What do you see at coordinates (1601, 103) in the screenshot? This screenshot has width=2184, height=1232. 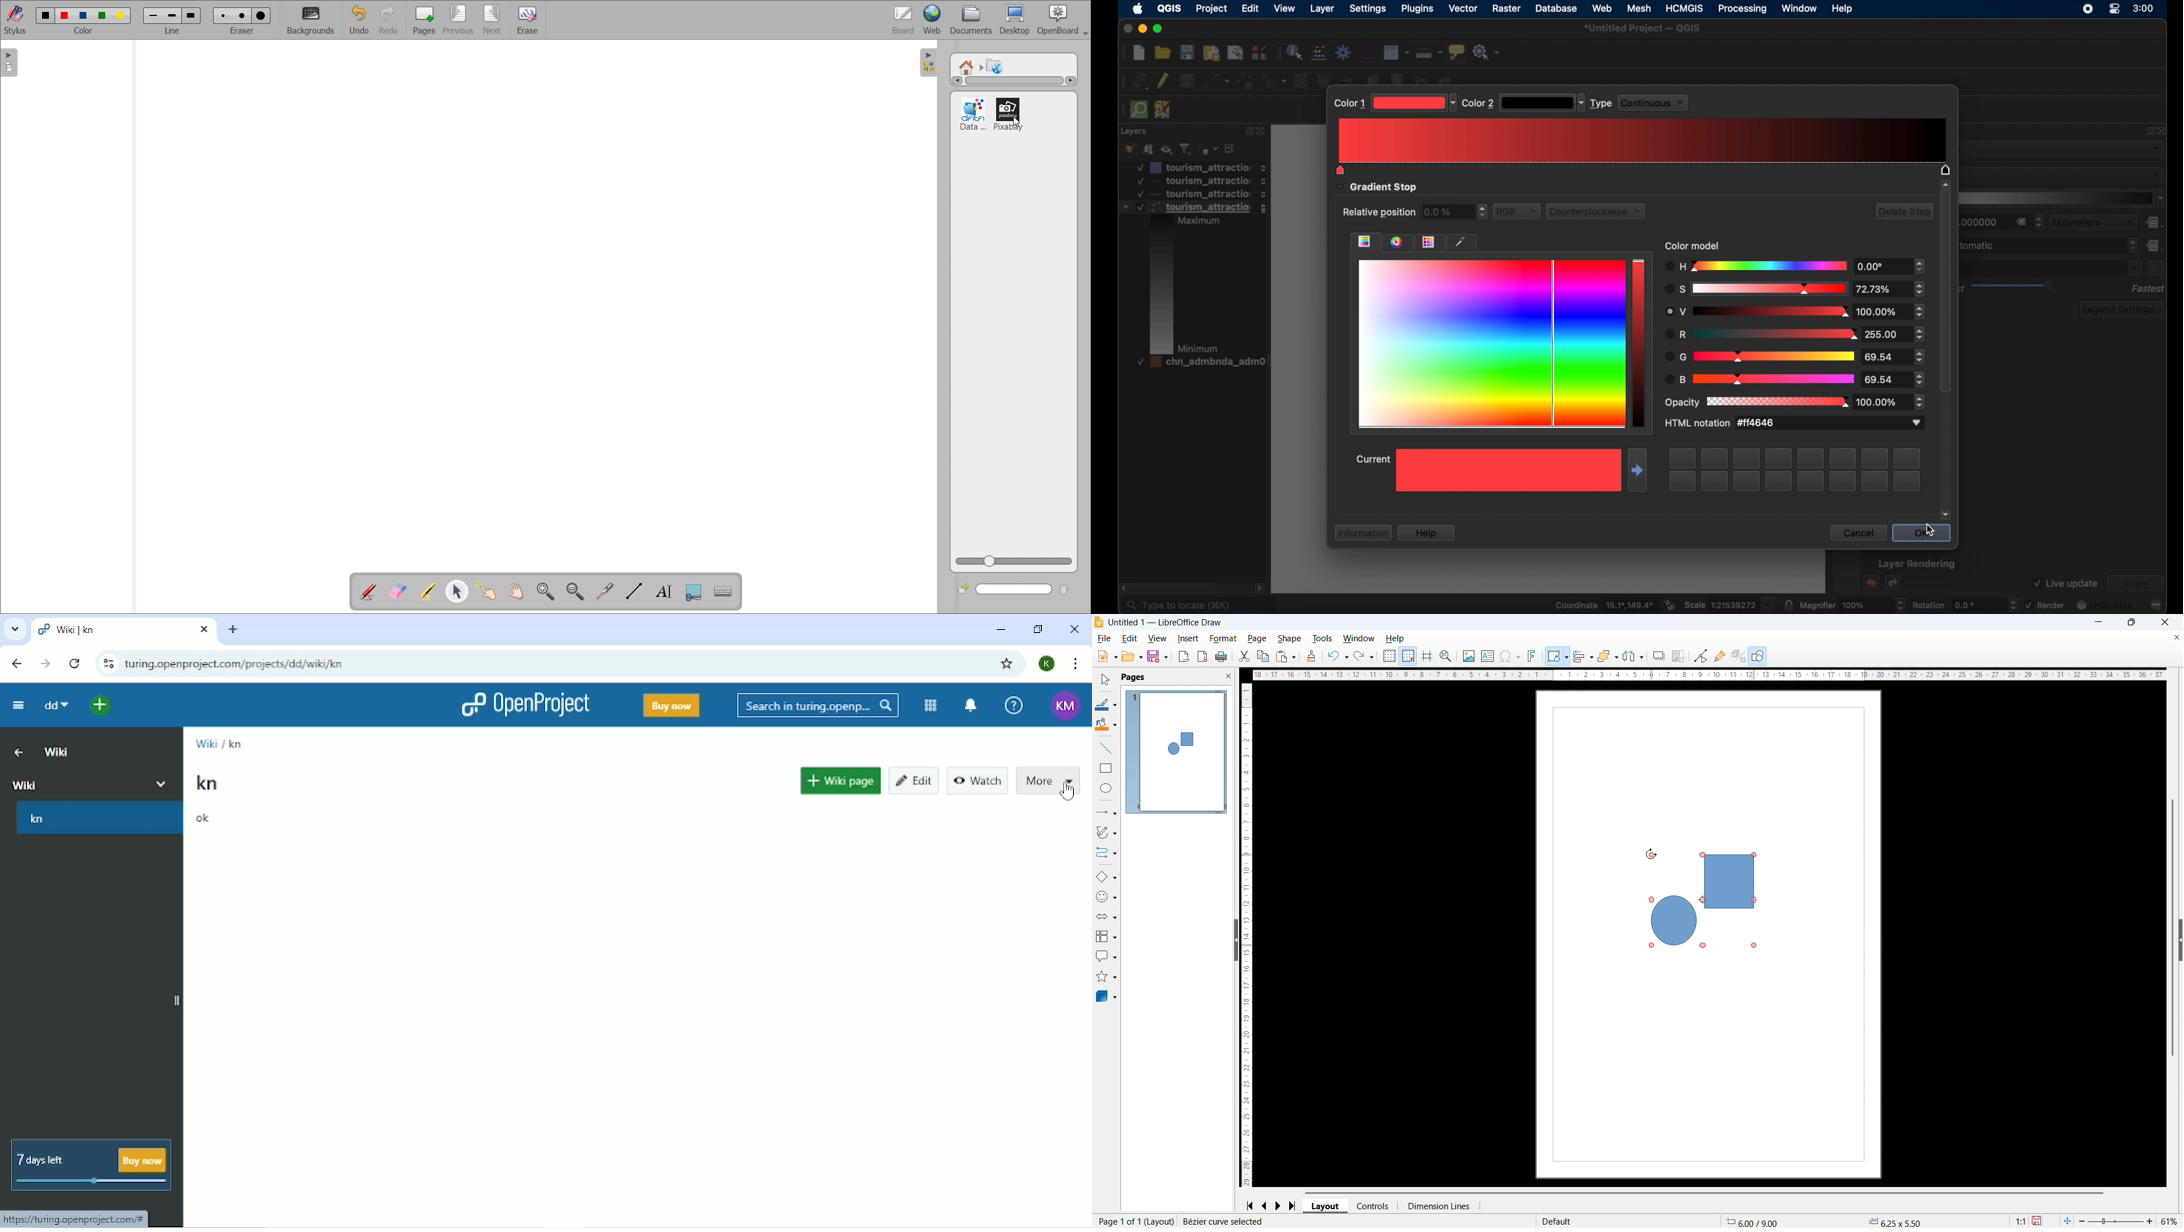 I see `type` at bounding box center [1601, 103].